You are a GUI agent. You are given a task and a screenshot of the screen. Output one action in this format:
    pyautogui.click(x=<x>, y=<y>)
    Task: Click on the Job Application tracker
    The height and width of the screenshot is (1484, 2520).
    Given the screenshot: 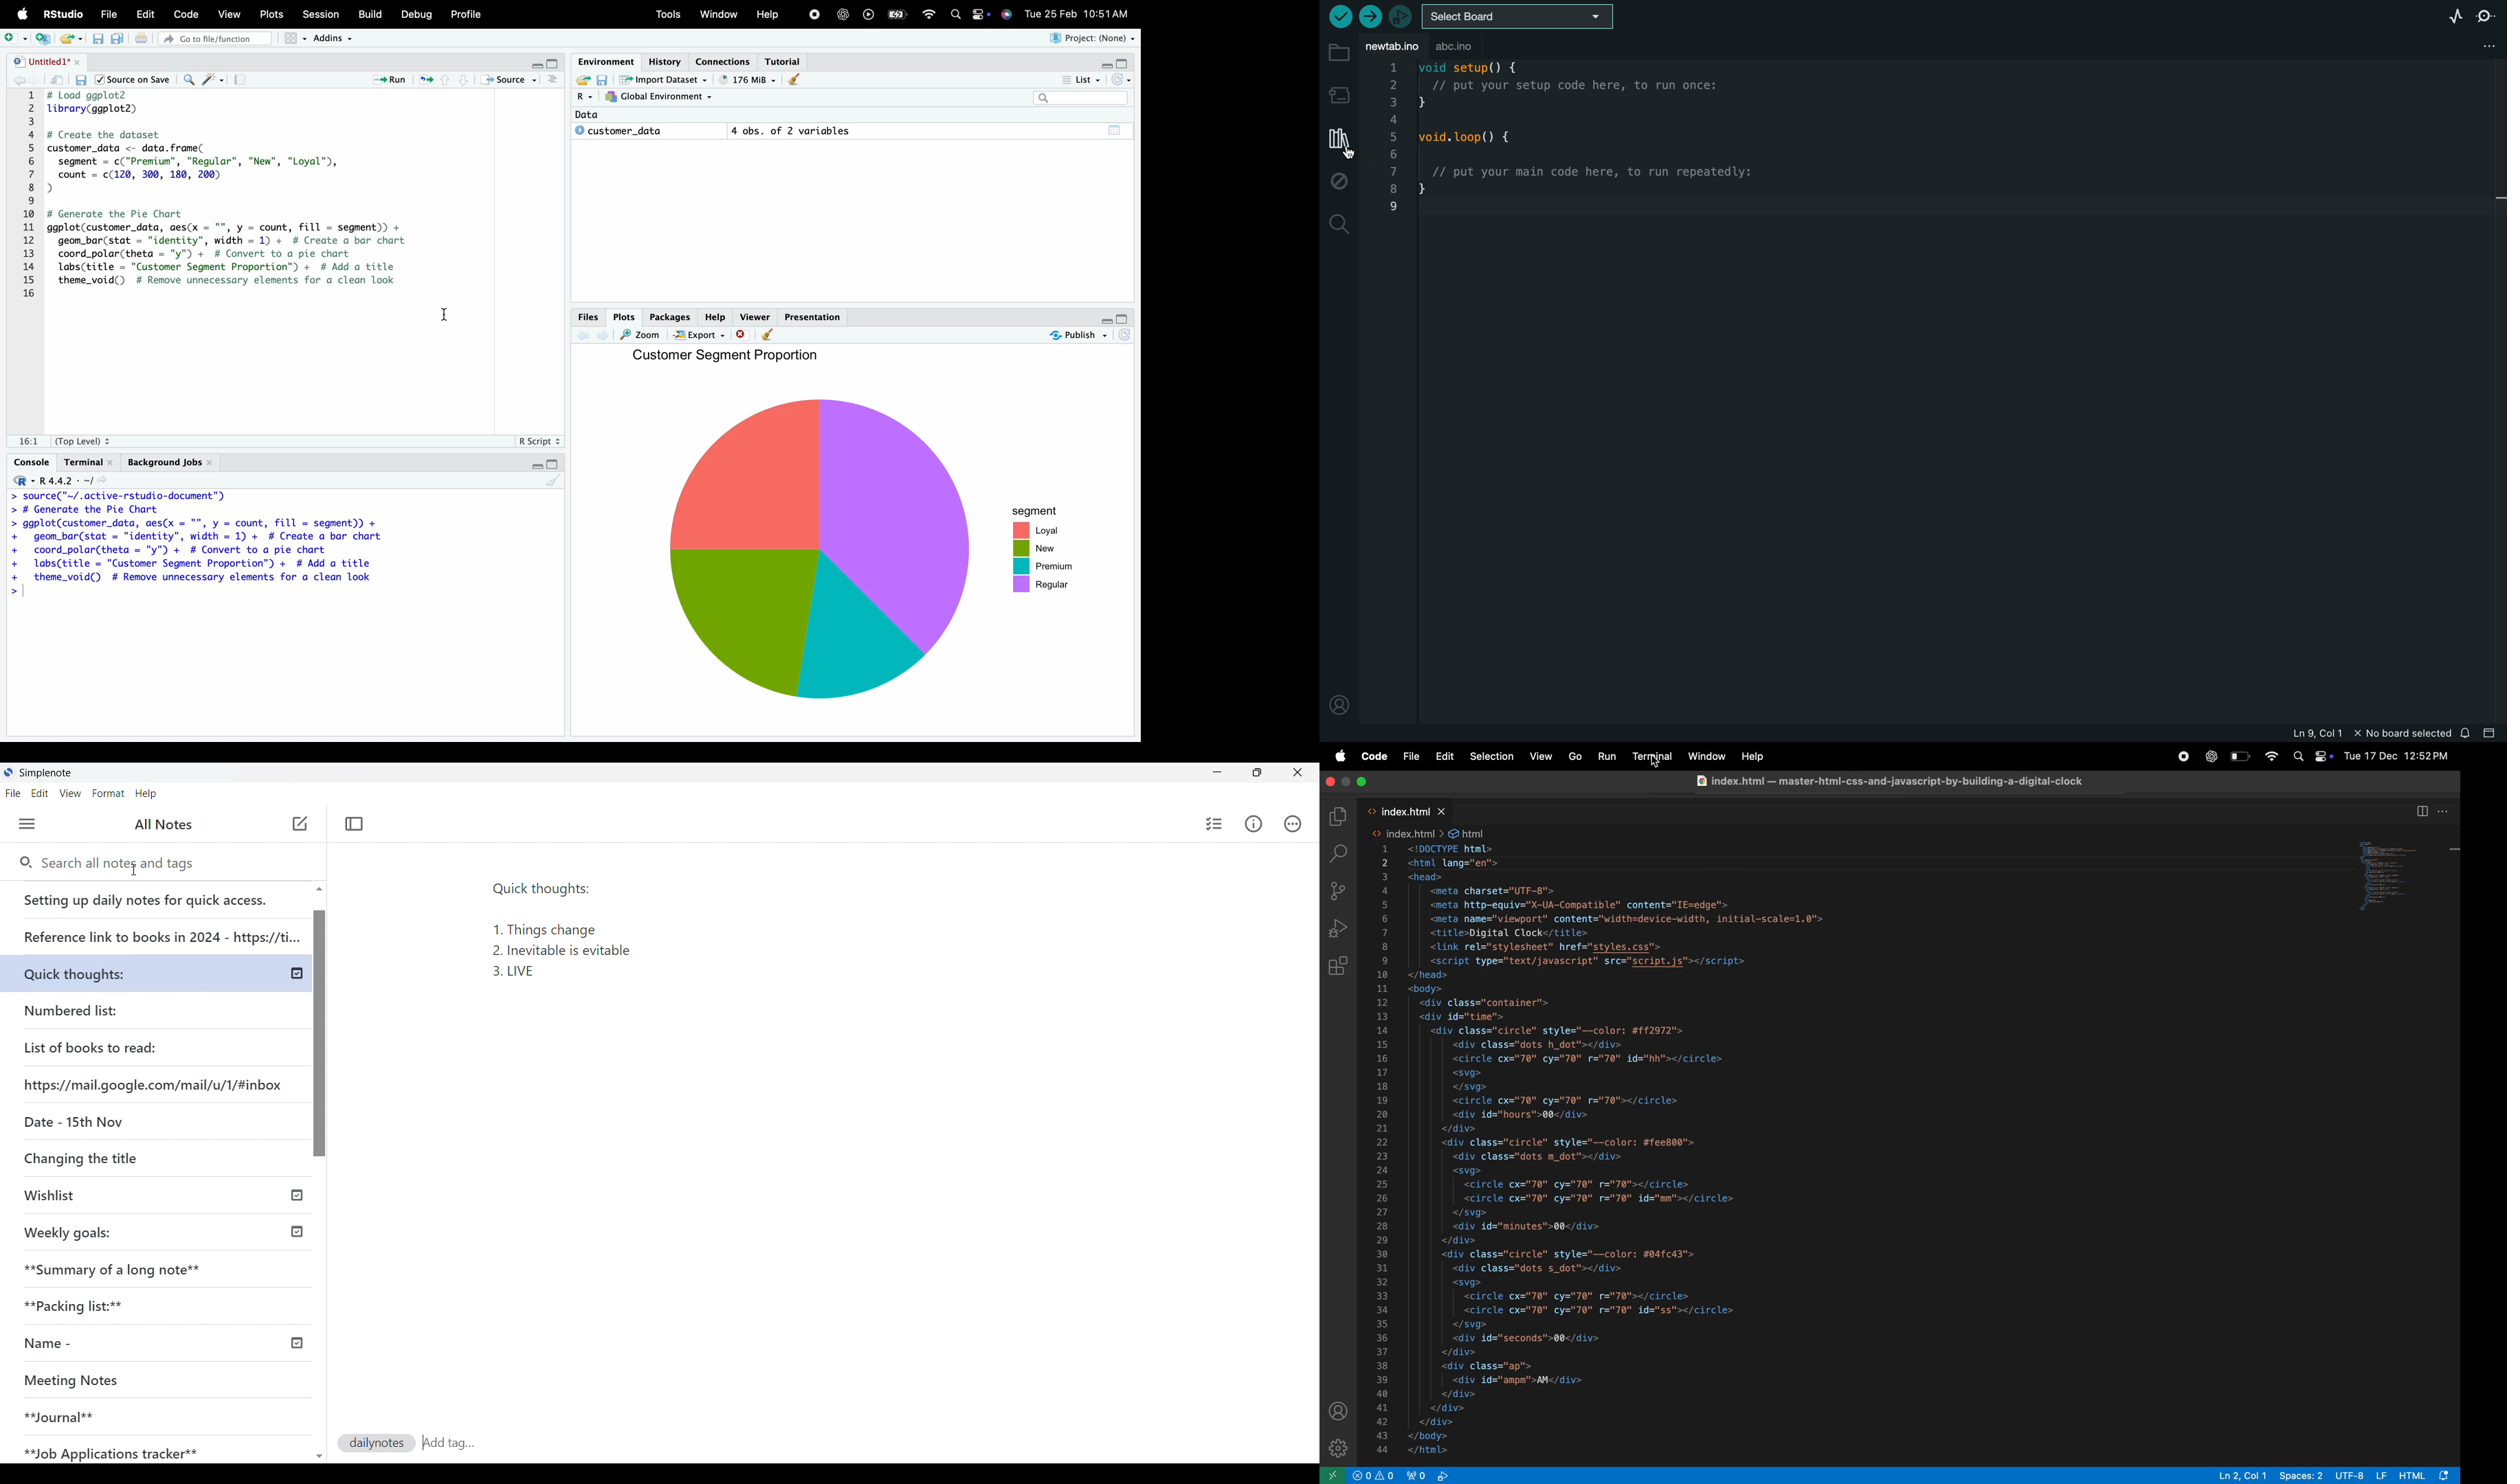 What is the action you would take?
    pyautogui.click(x=118, y=1450)
    